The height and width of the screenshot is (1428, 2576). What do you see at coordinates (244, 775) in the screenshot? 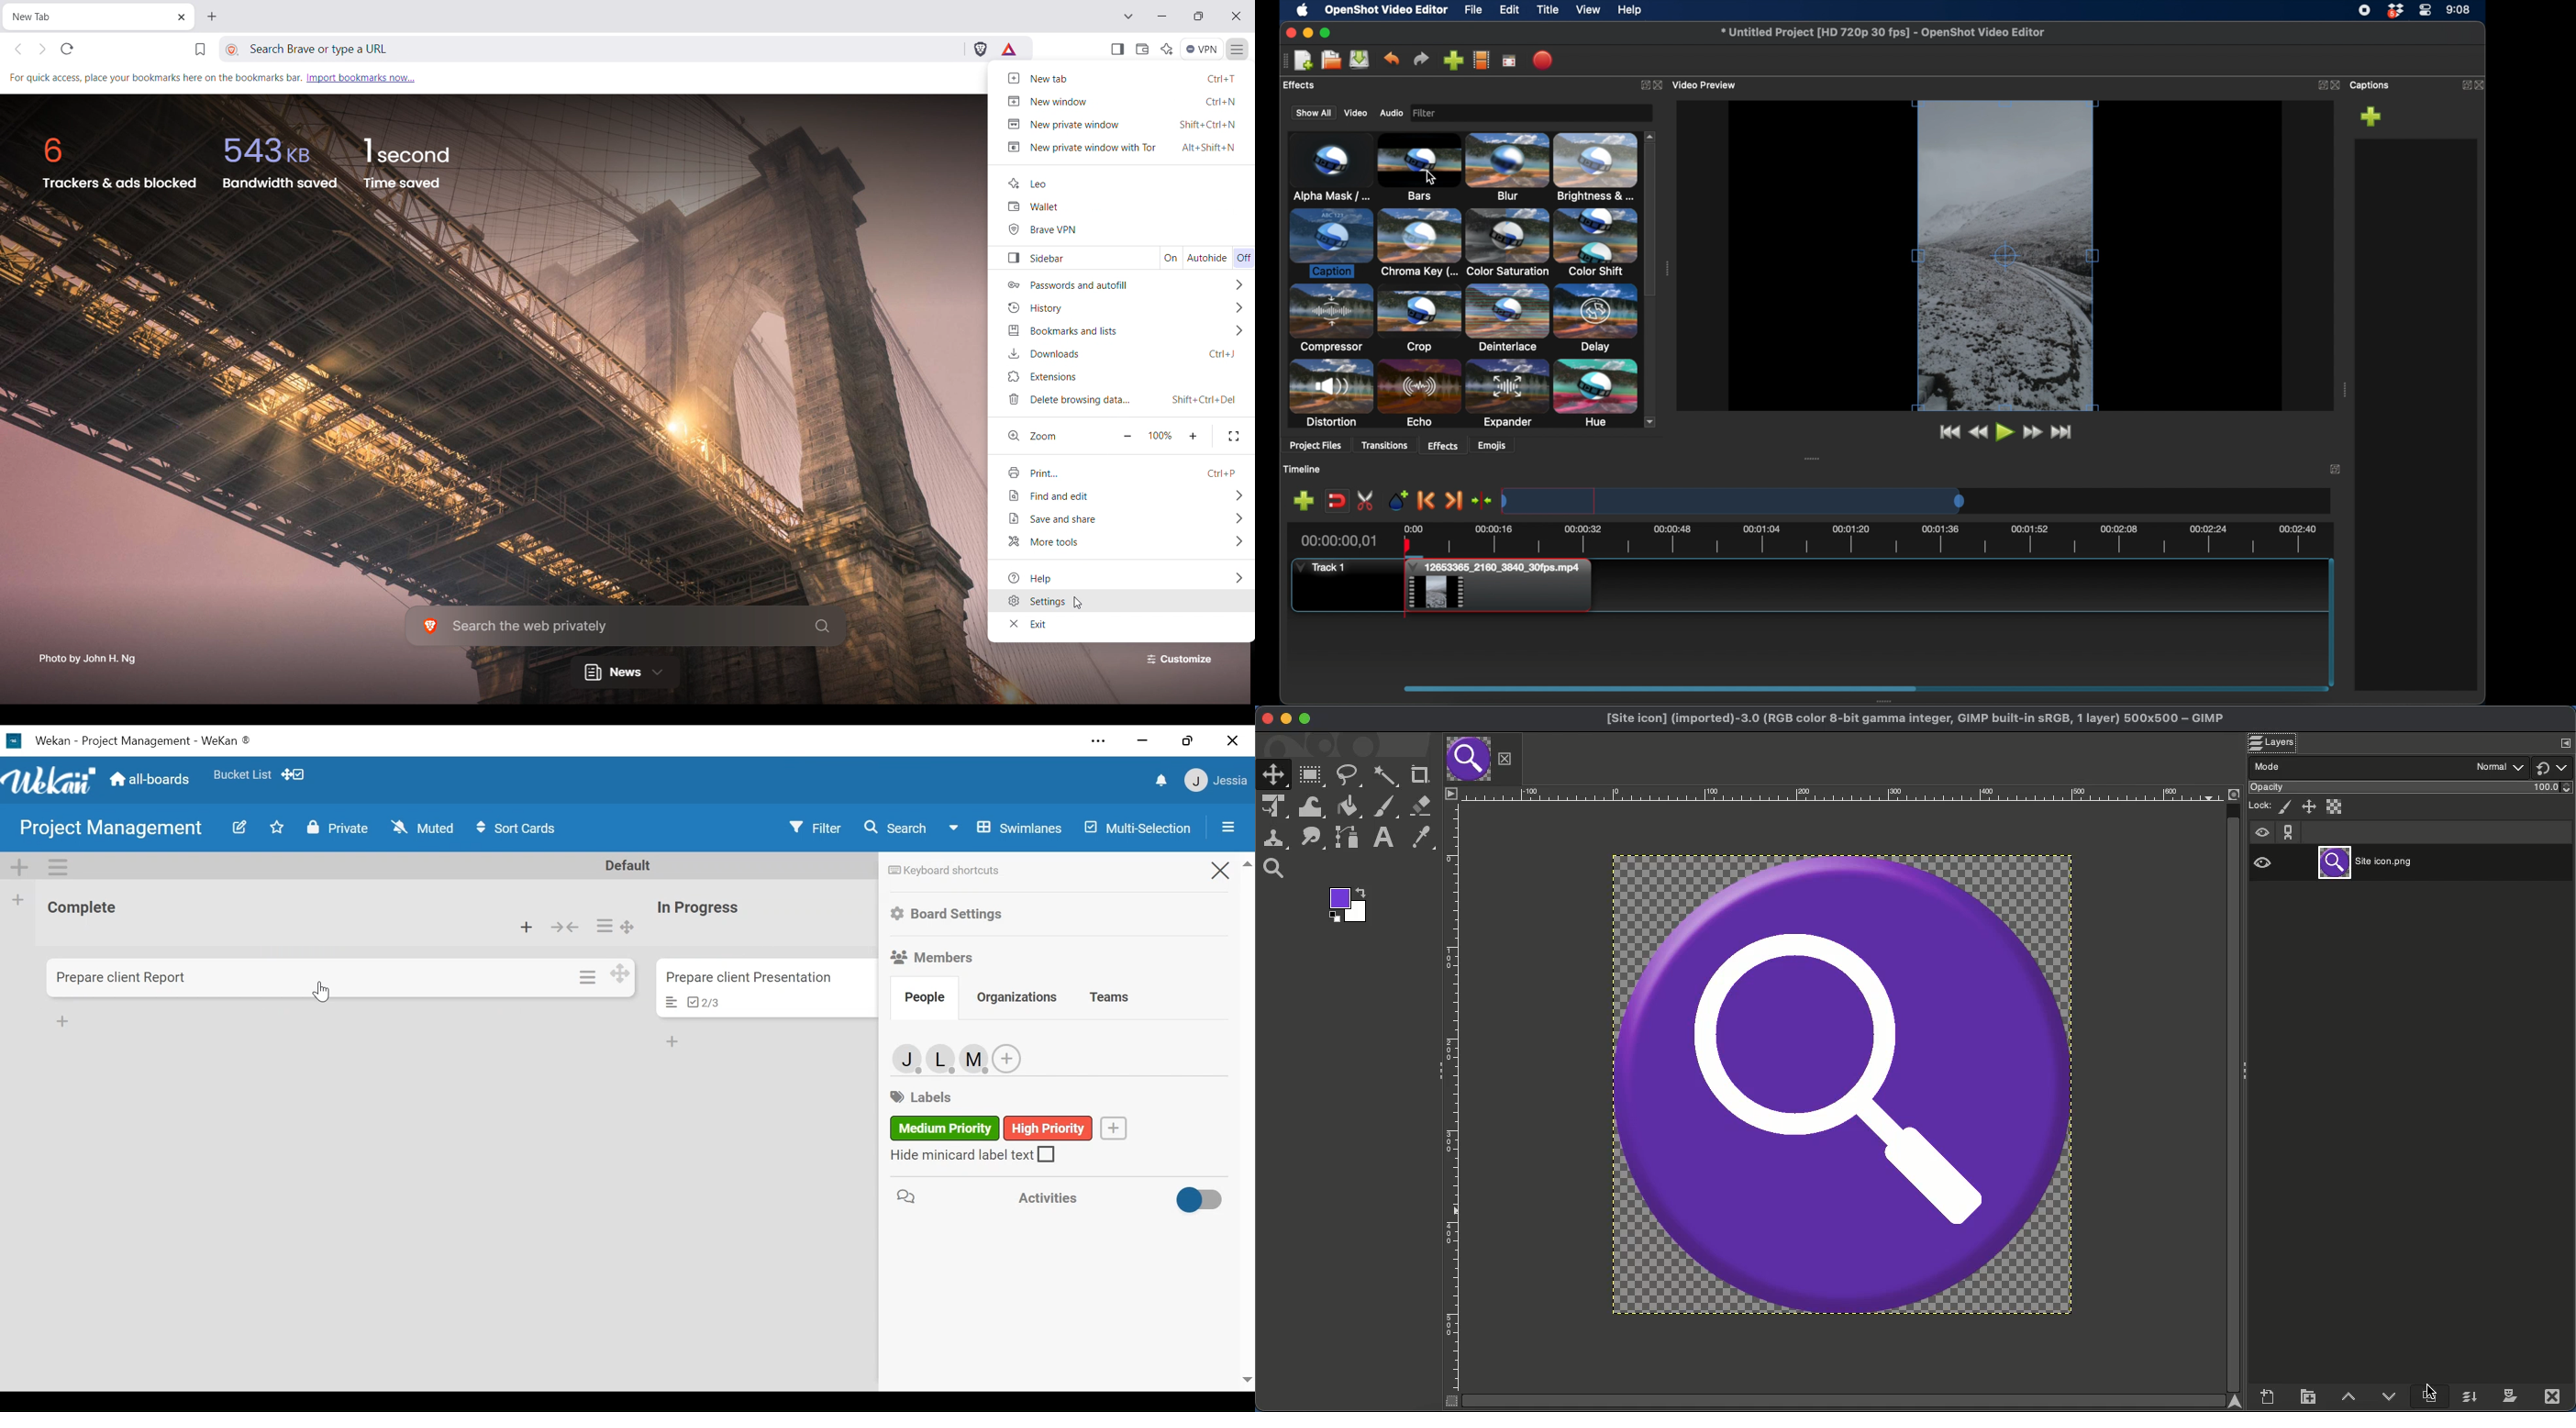
I see `Favorites` at bounding box center [244, 775].